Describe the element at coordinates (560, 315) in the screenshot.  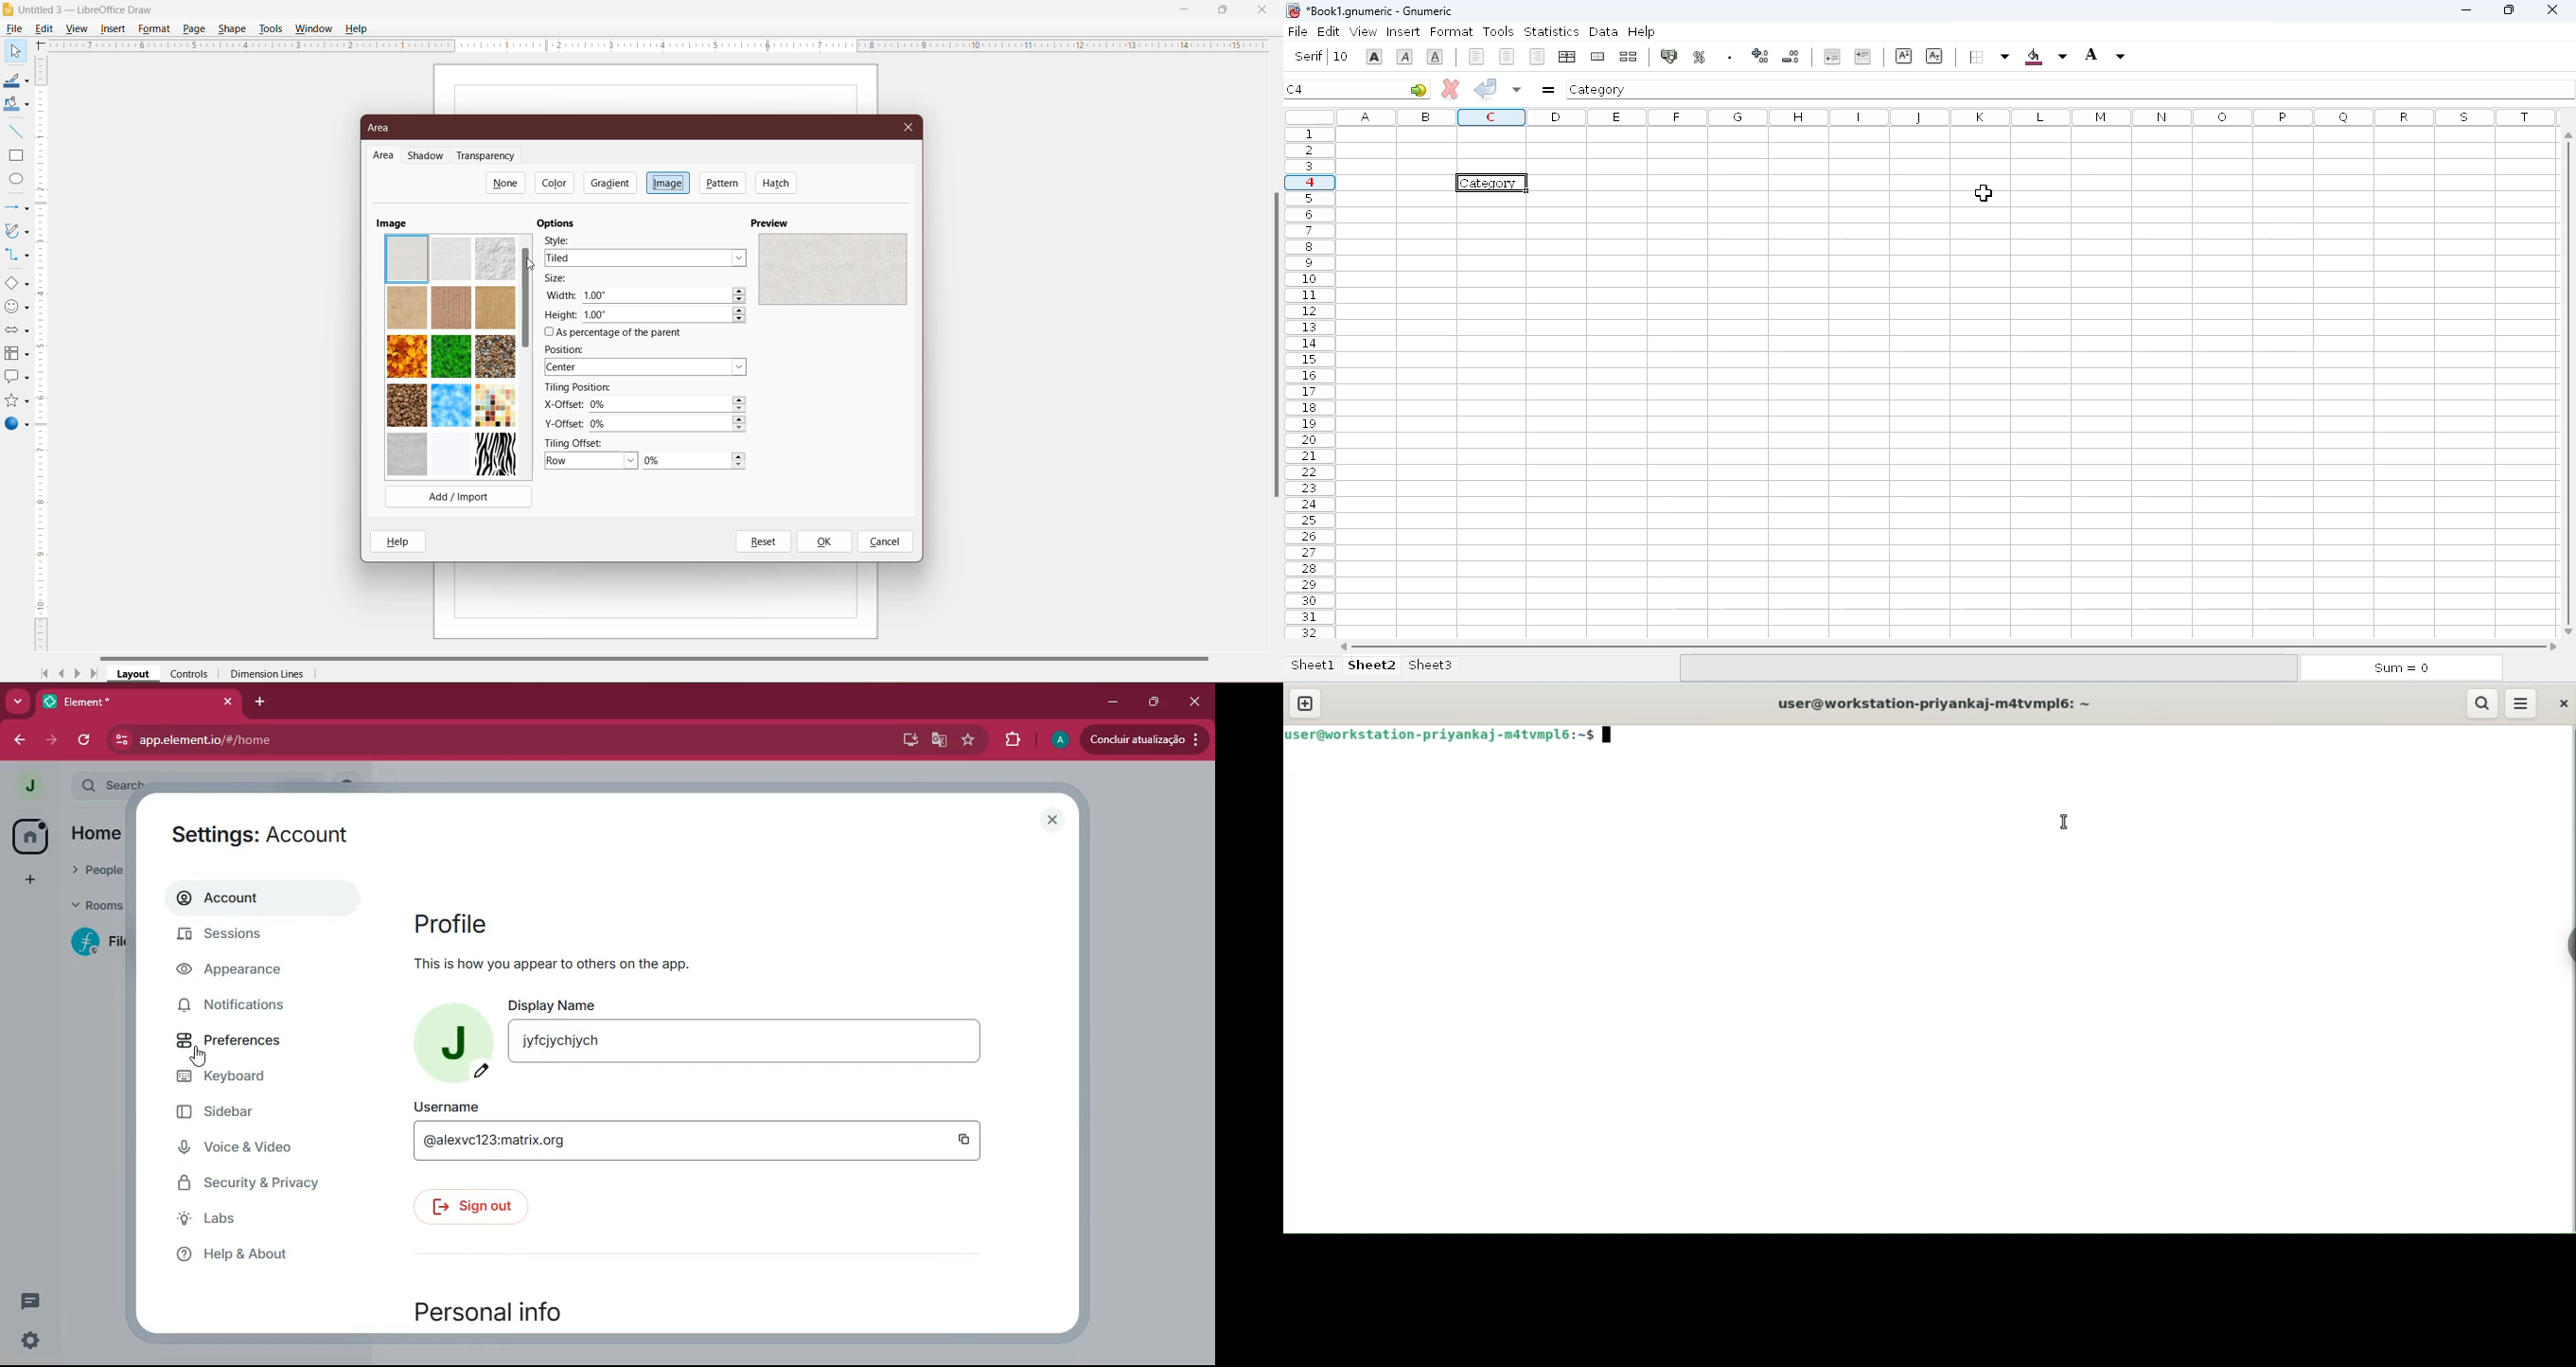
I see `Height` at that location.